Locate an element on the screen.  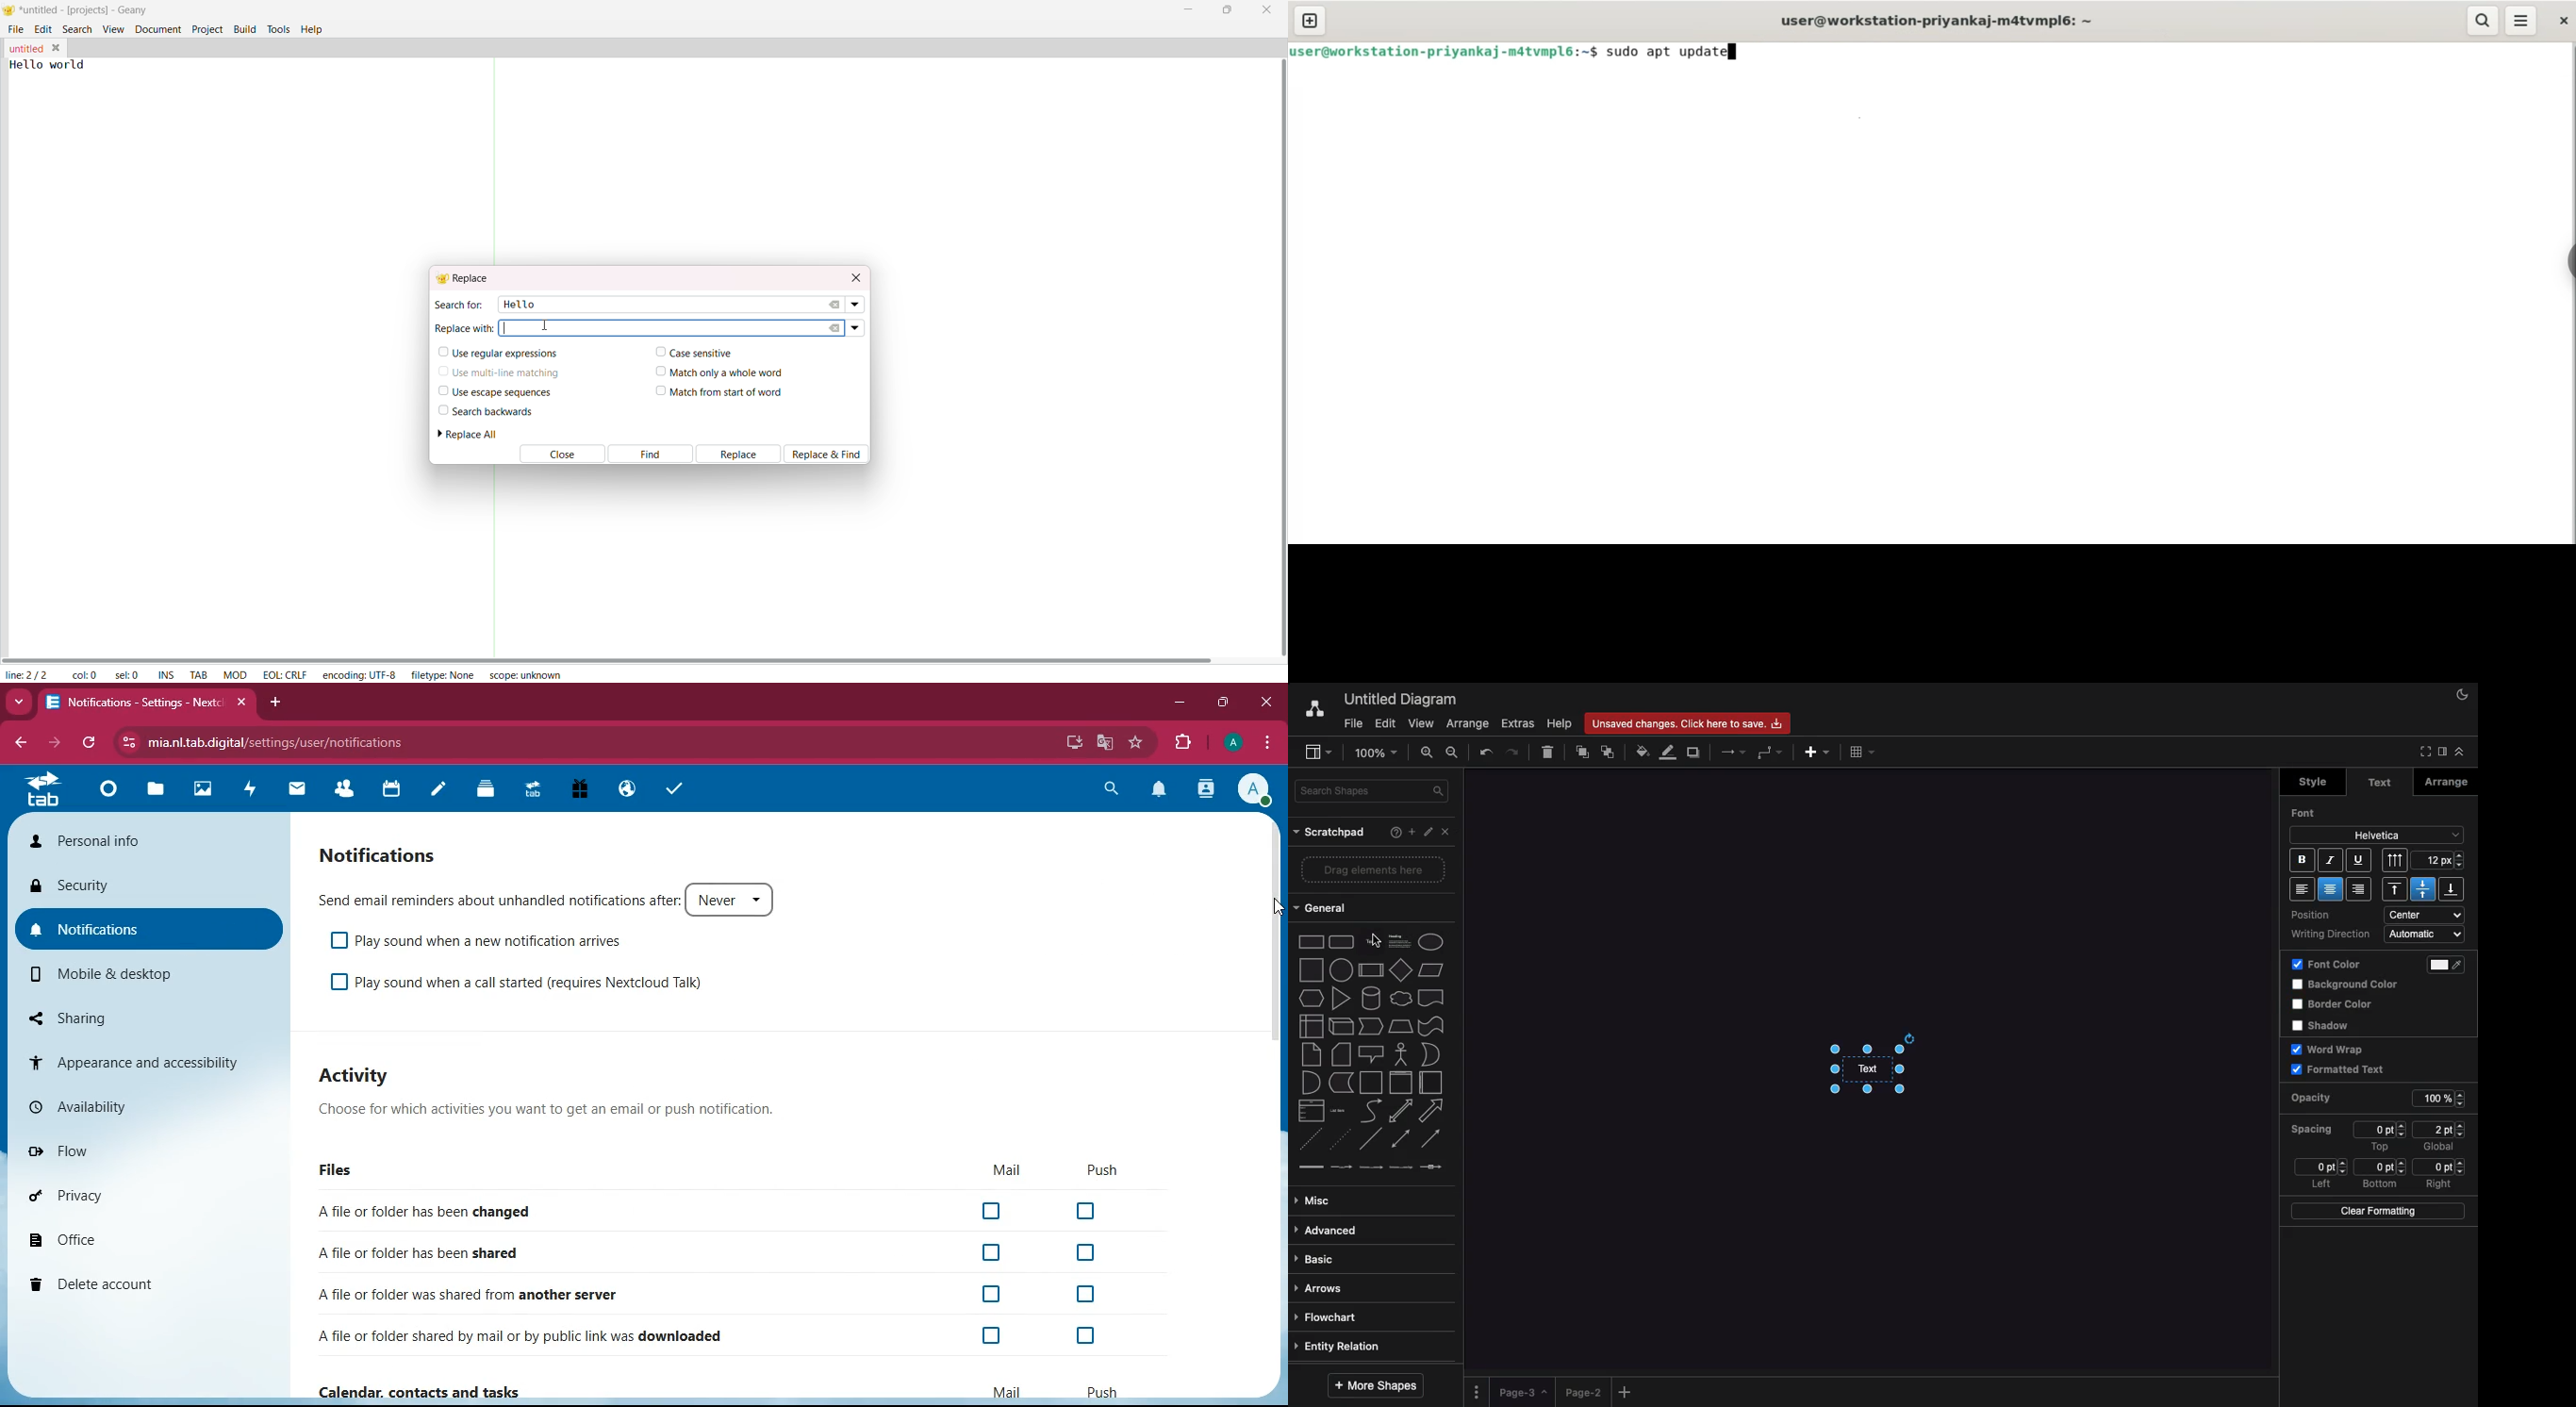
tab is located at coordinates (199, 676).